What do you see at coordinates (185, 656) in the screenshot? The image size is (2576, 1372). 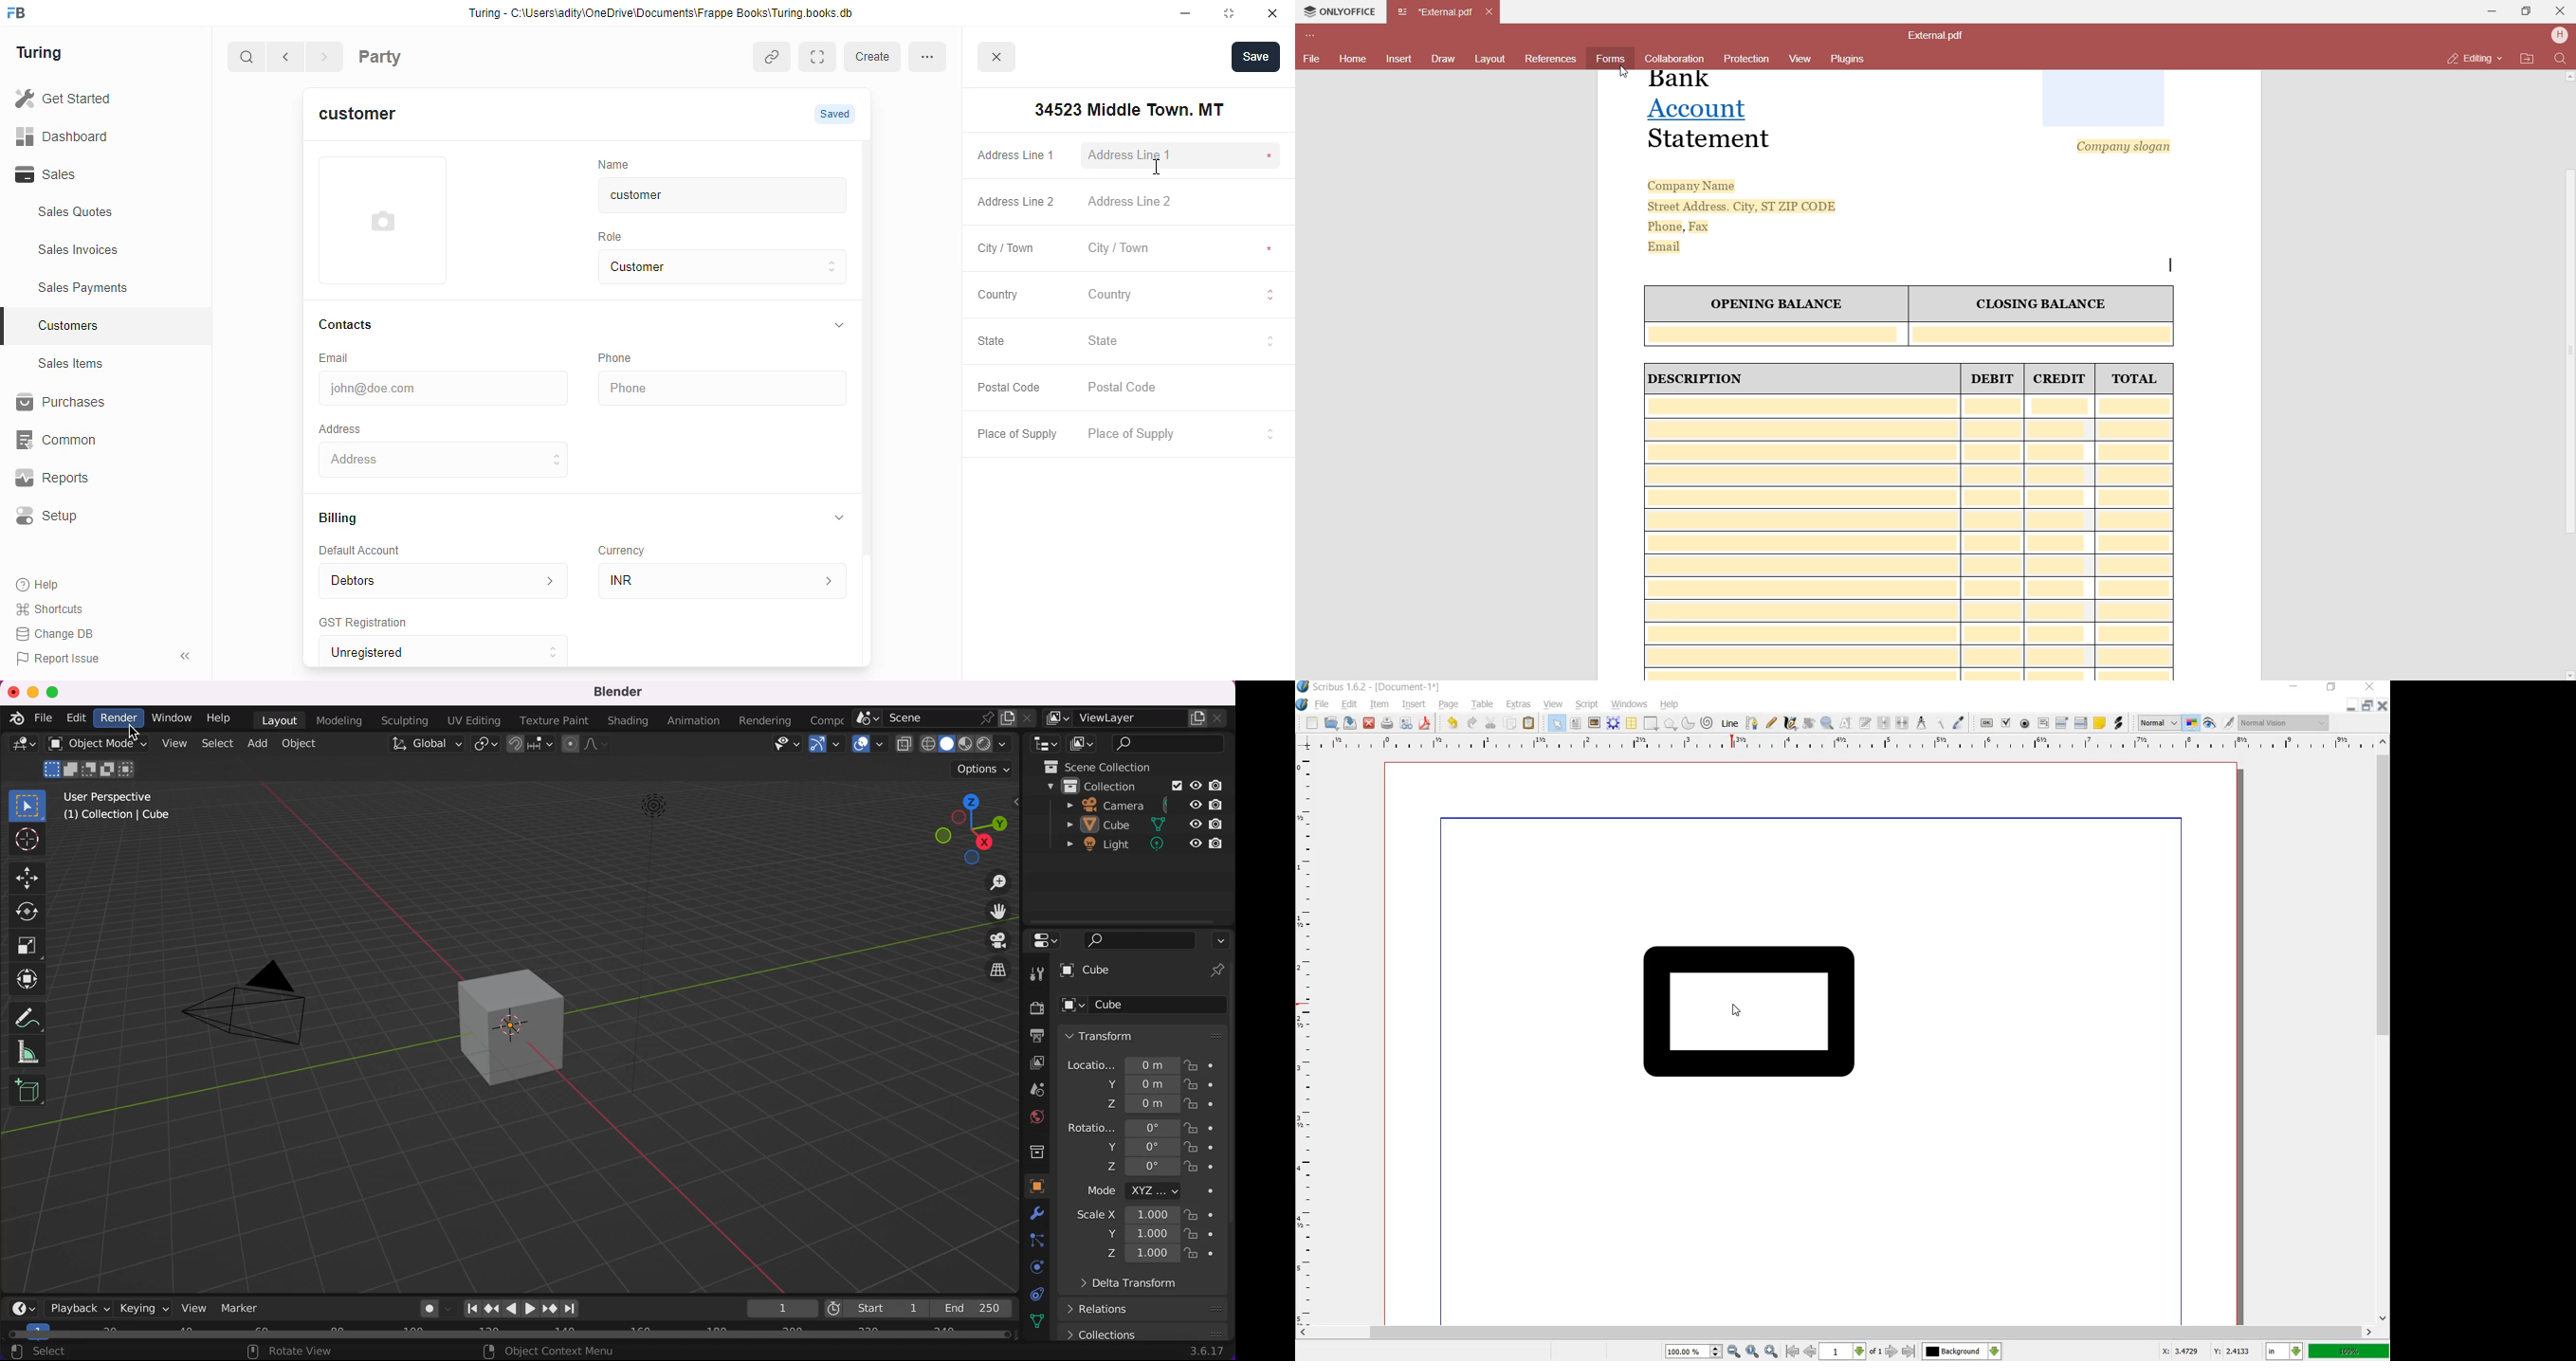 I see `collpase` at bounding box center [185, 656].